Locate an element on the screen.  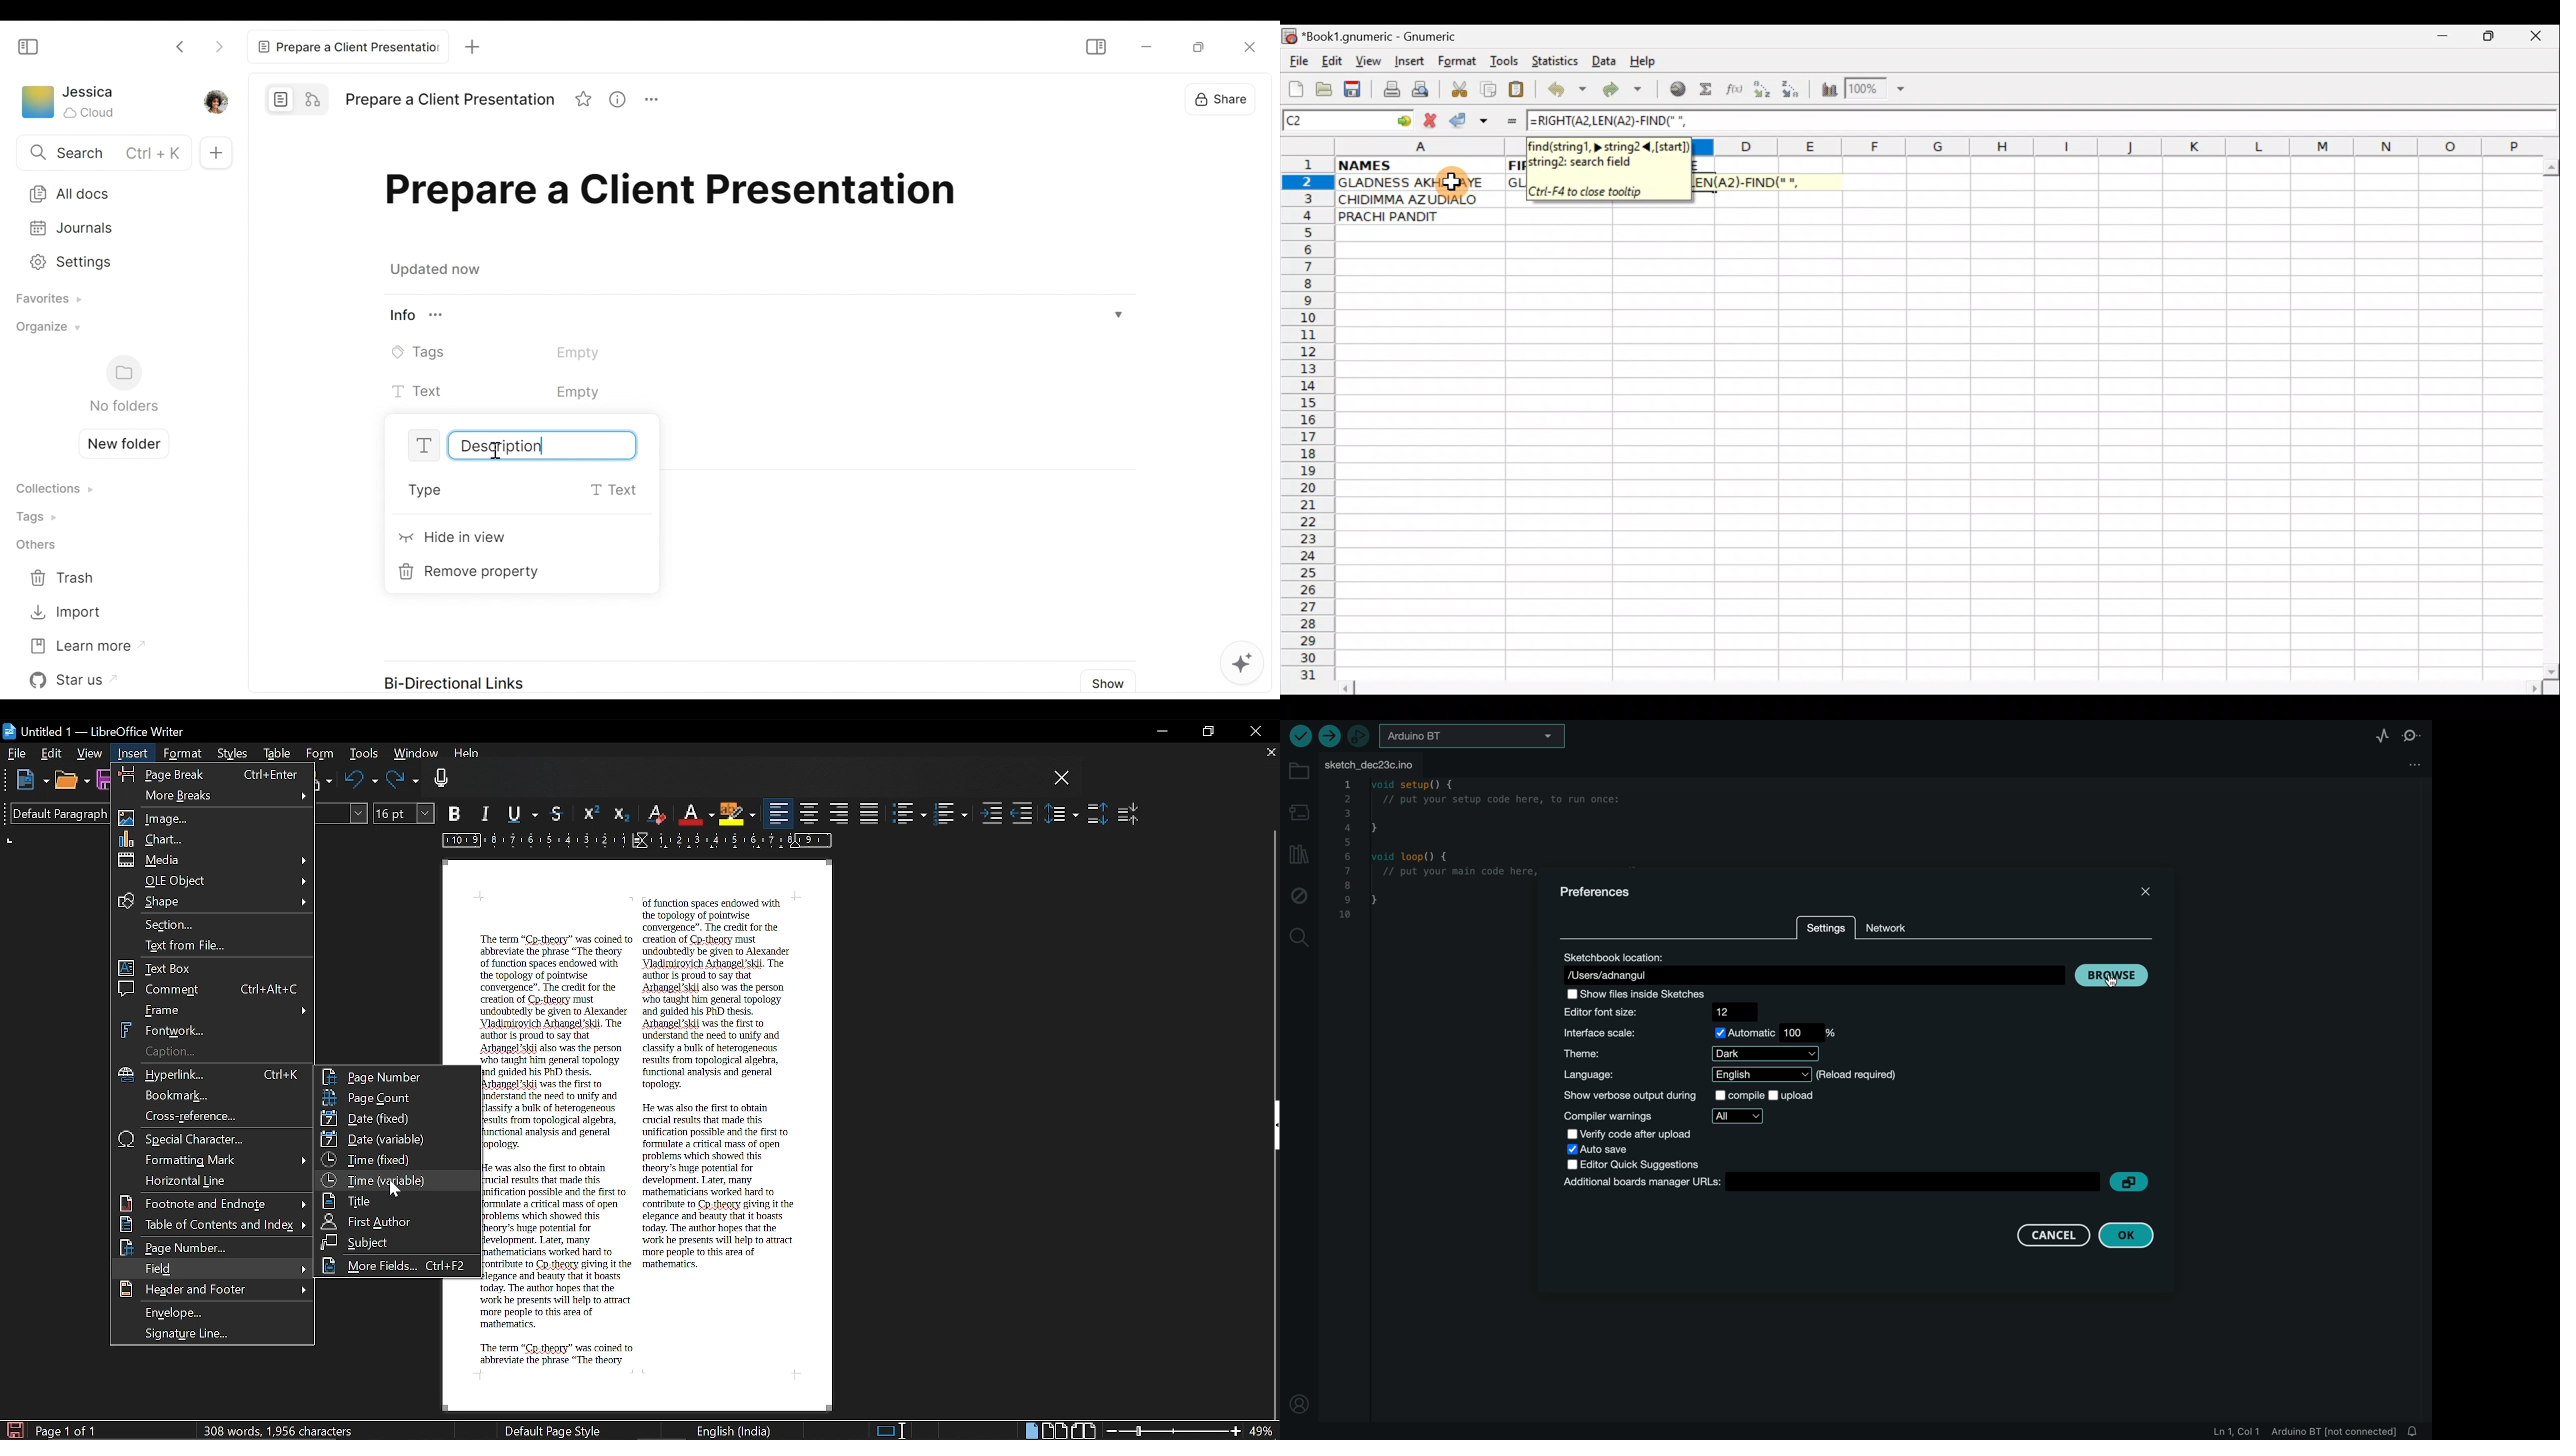
Standard selection is located at coordinates (892, 1430).